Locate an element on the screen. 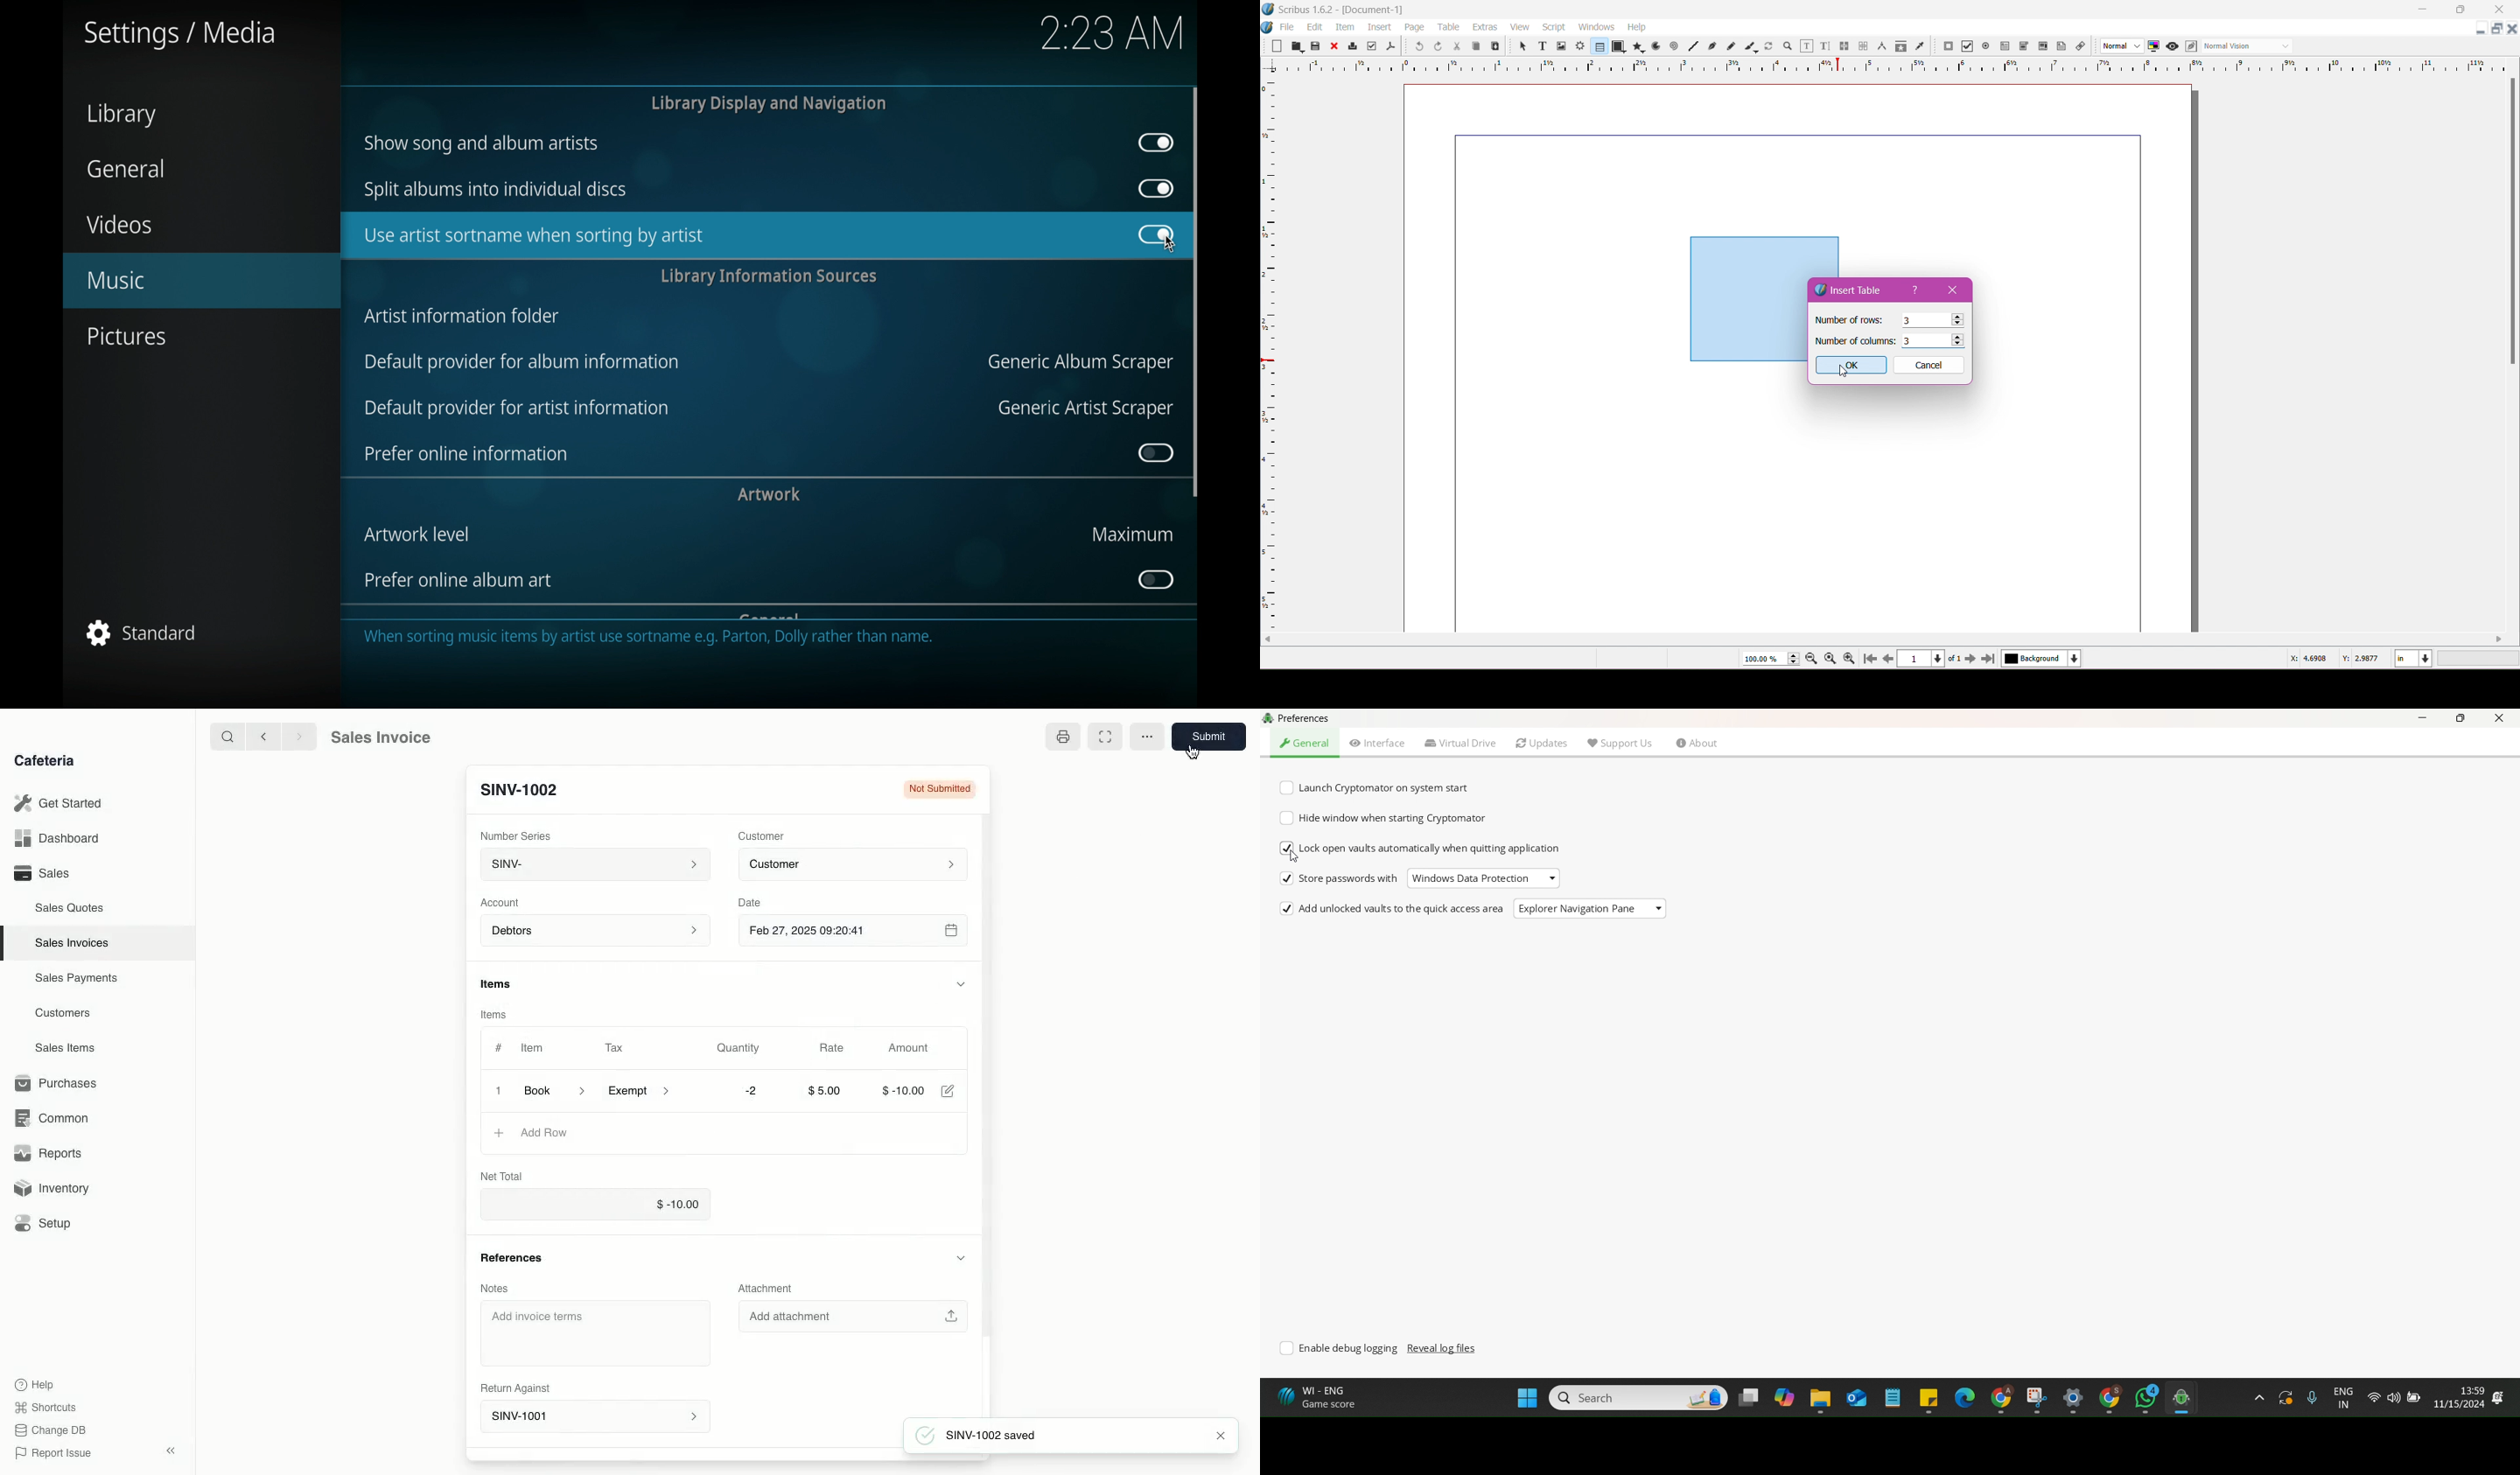  Edit in Preview mode is located at coordinates (2190, 46).